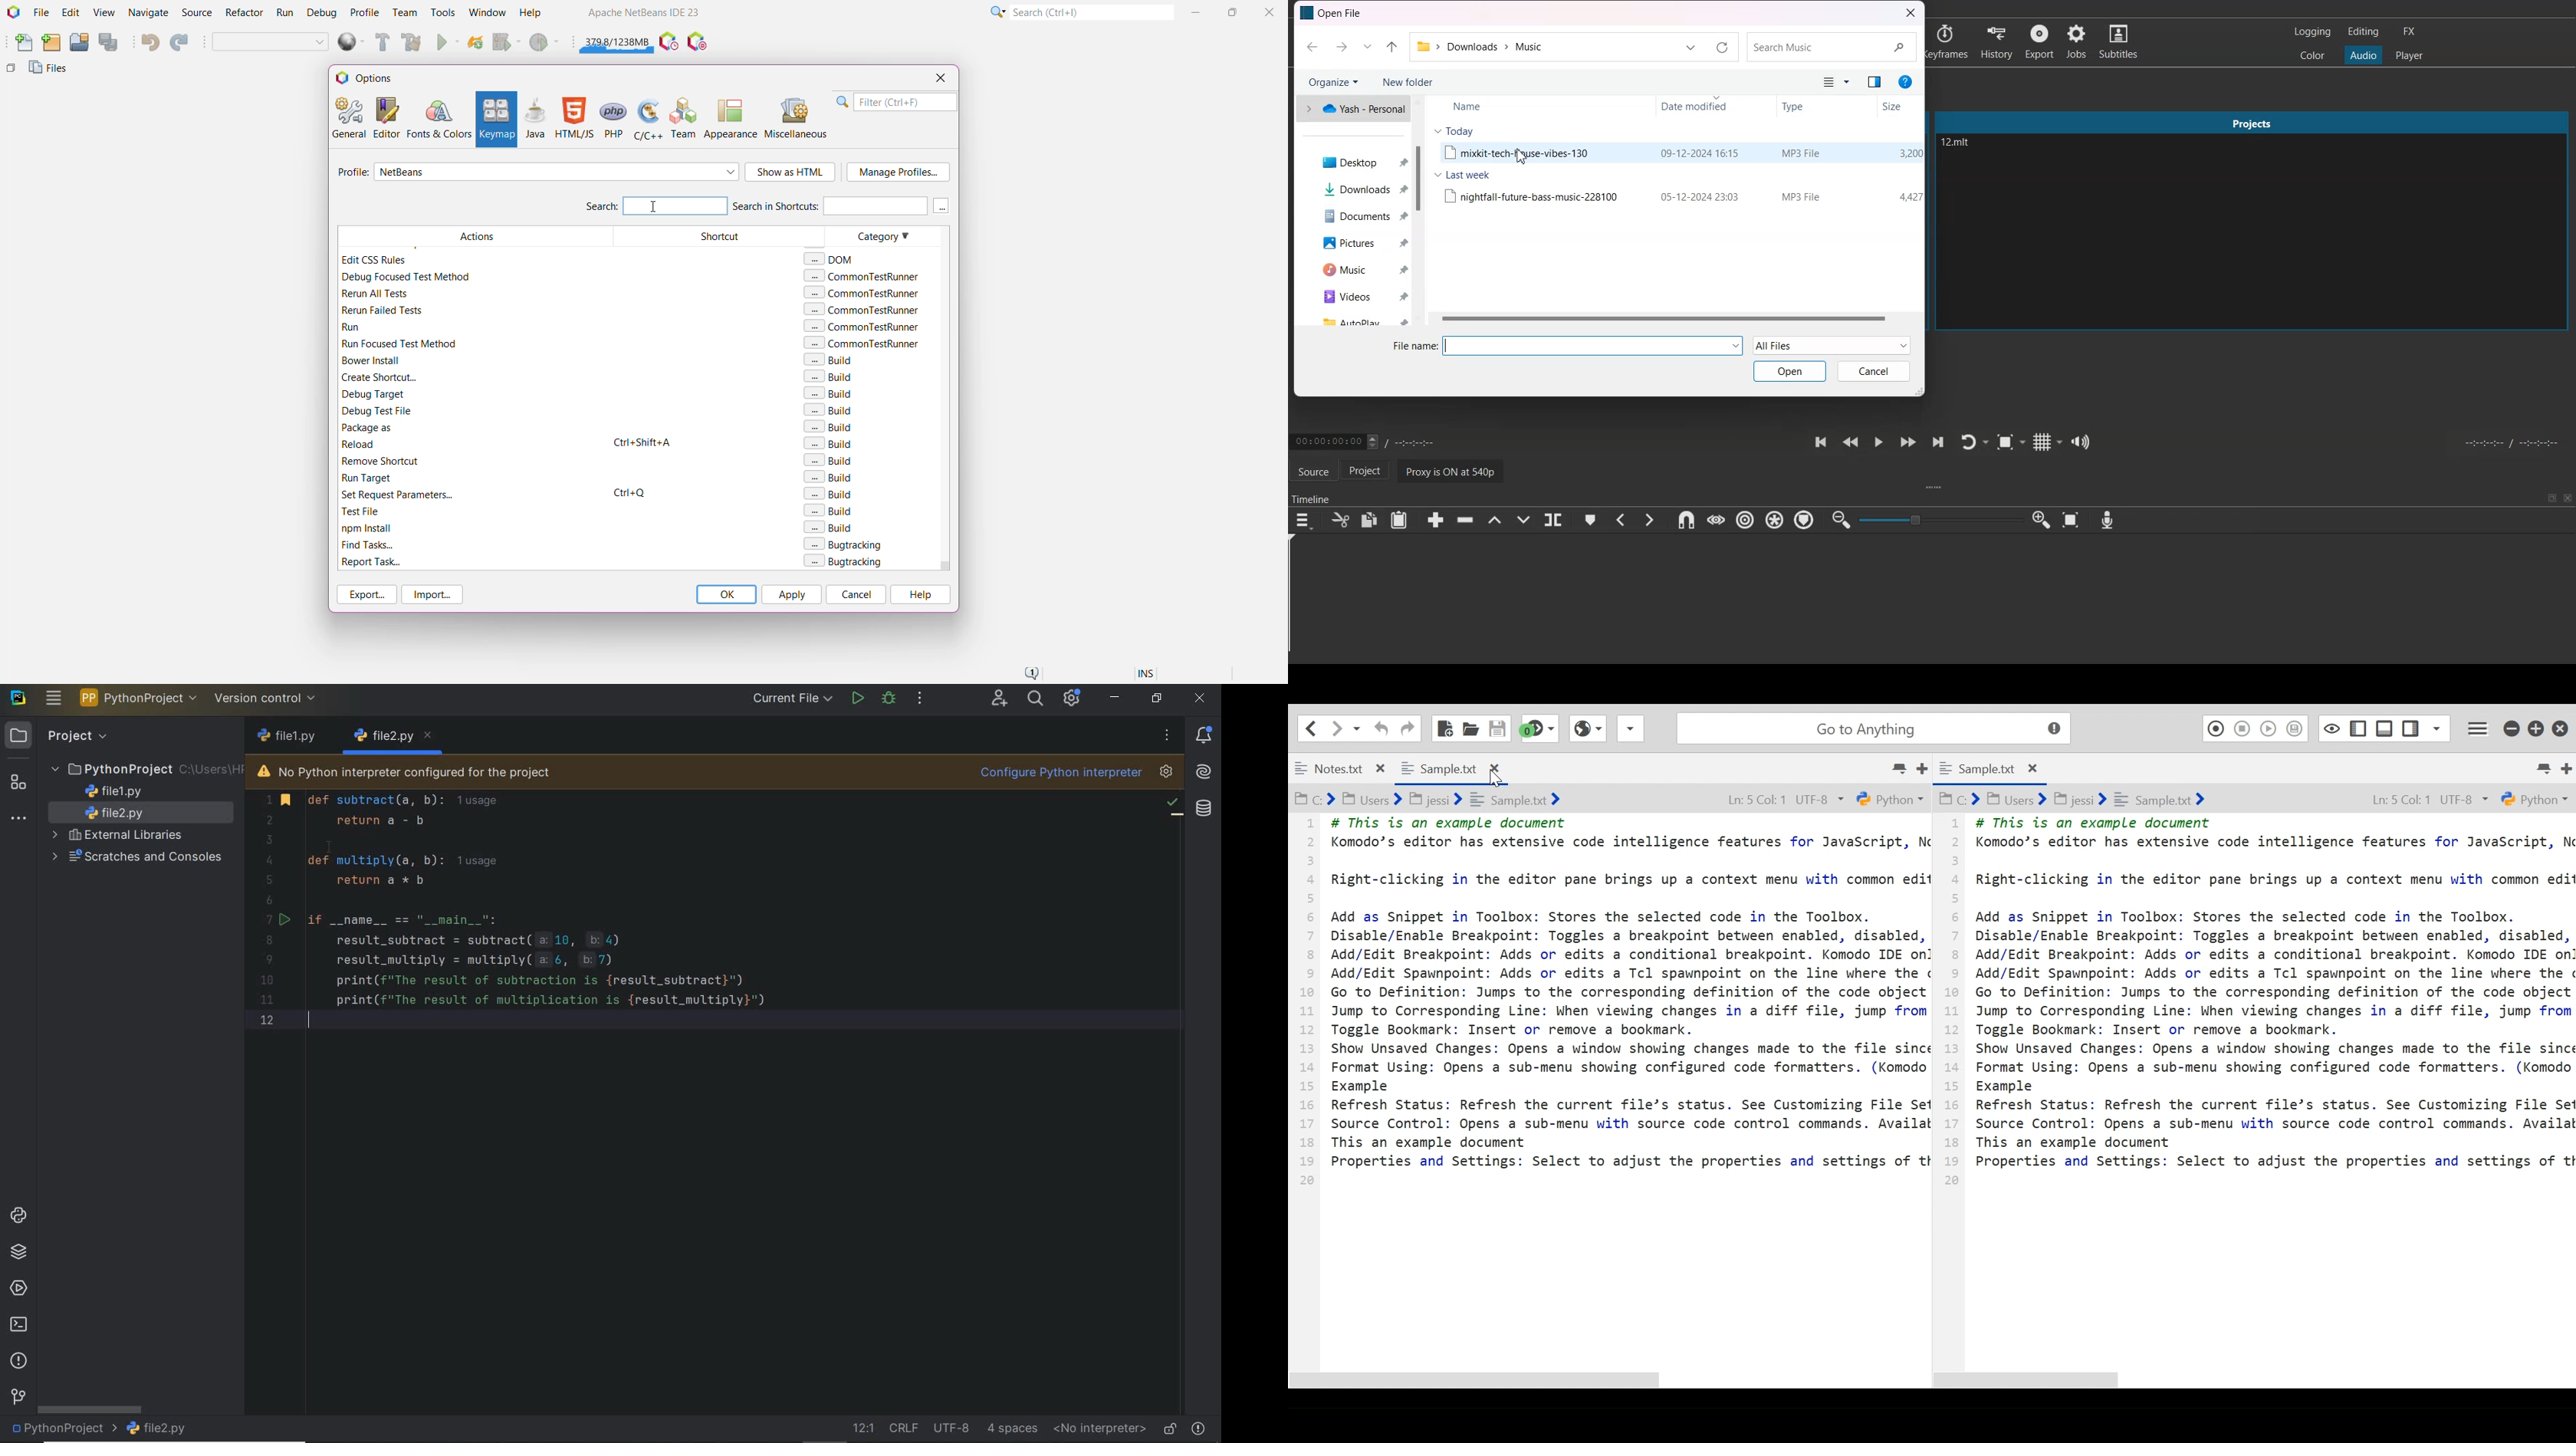  Describe the element at coordinates (2542, 766) in the screenshot. I see `List all tabs` at that location.